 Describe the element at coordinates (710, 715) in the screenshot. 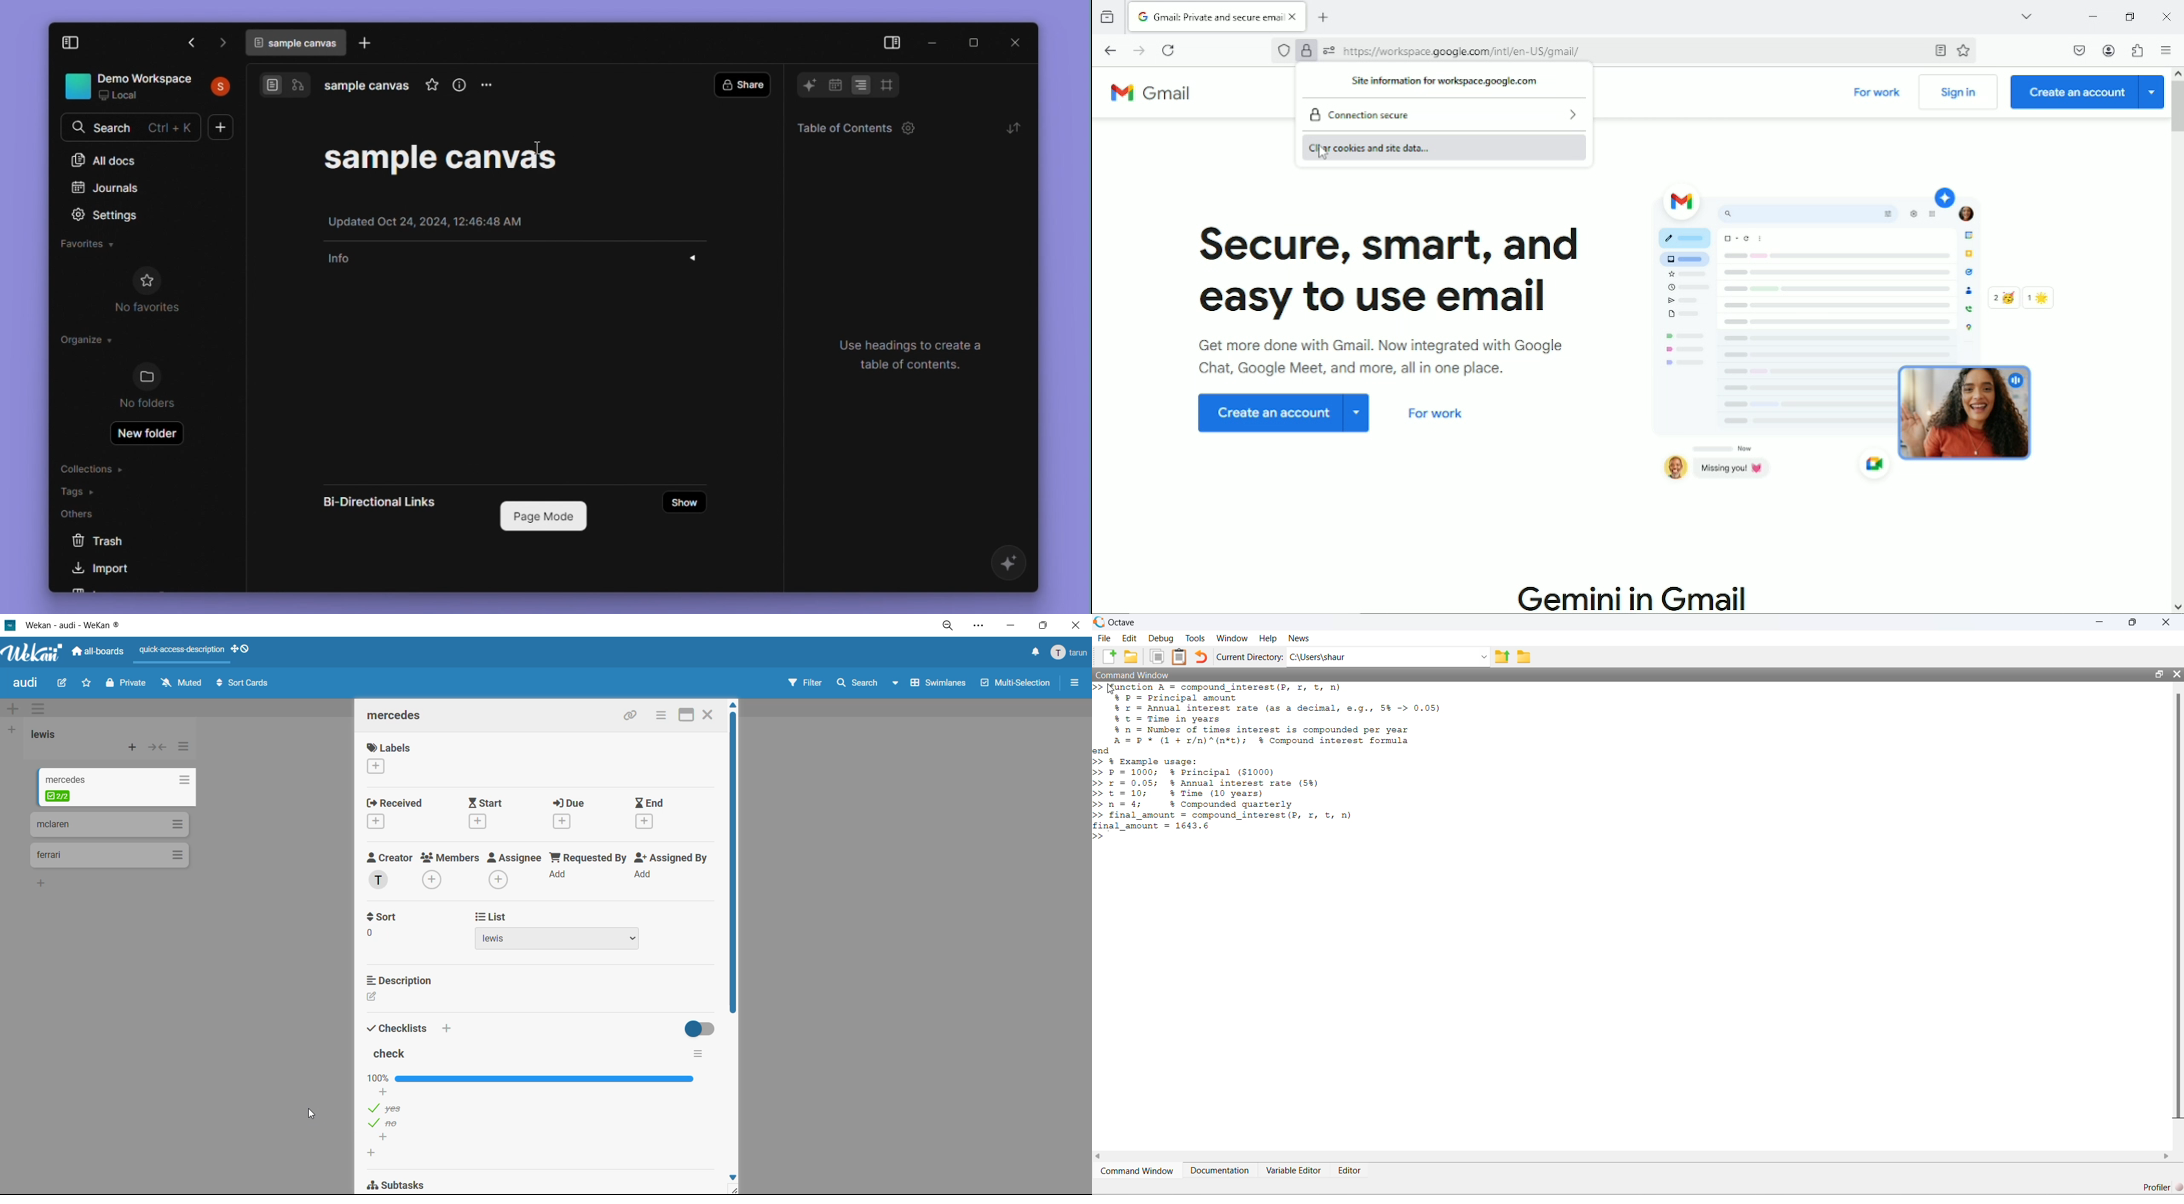

I see `close` at that location.